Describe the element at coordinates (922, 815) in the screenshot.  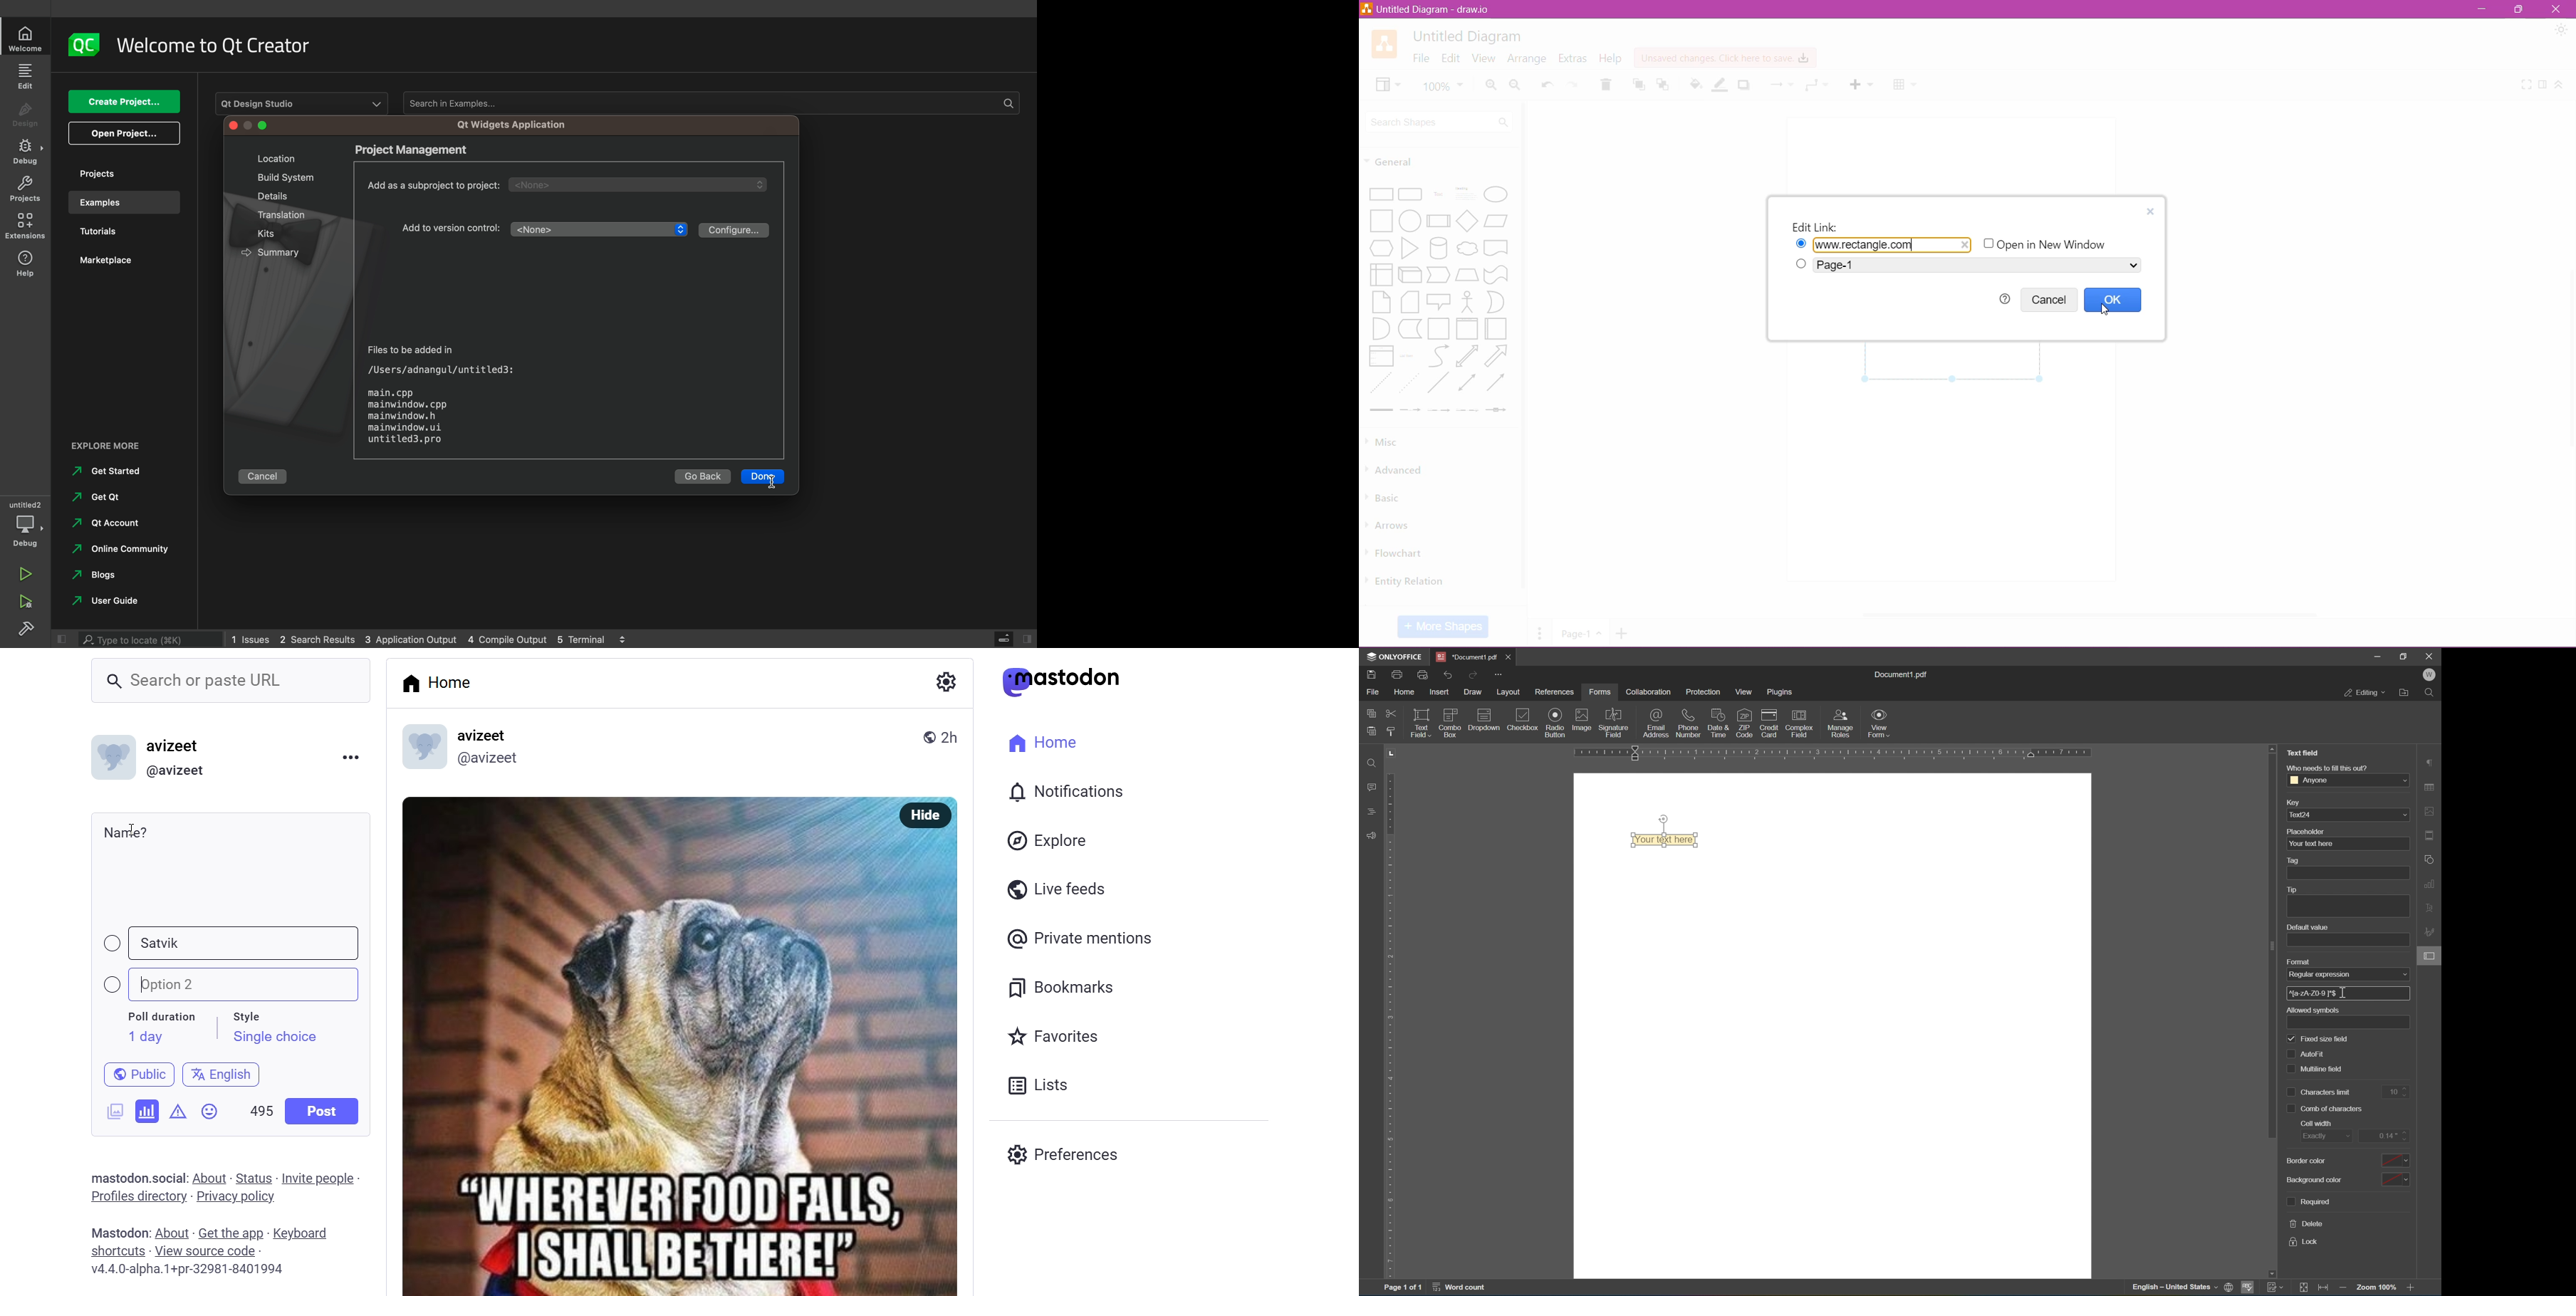
I see `hide` at that location.